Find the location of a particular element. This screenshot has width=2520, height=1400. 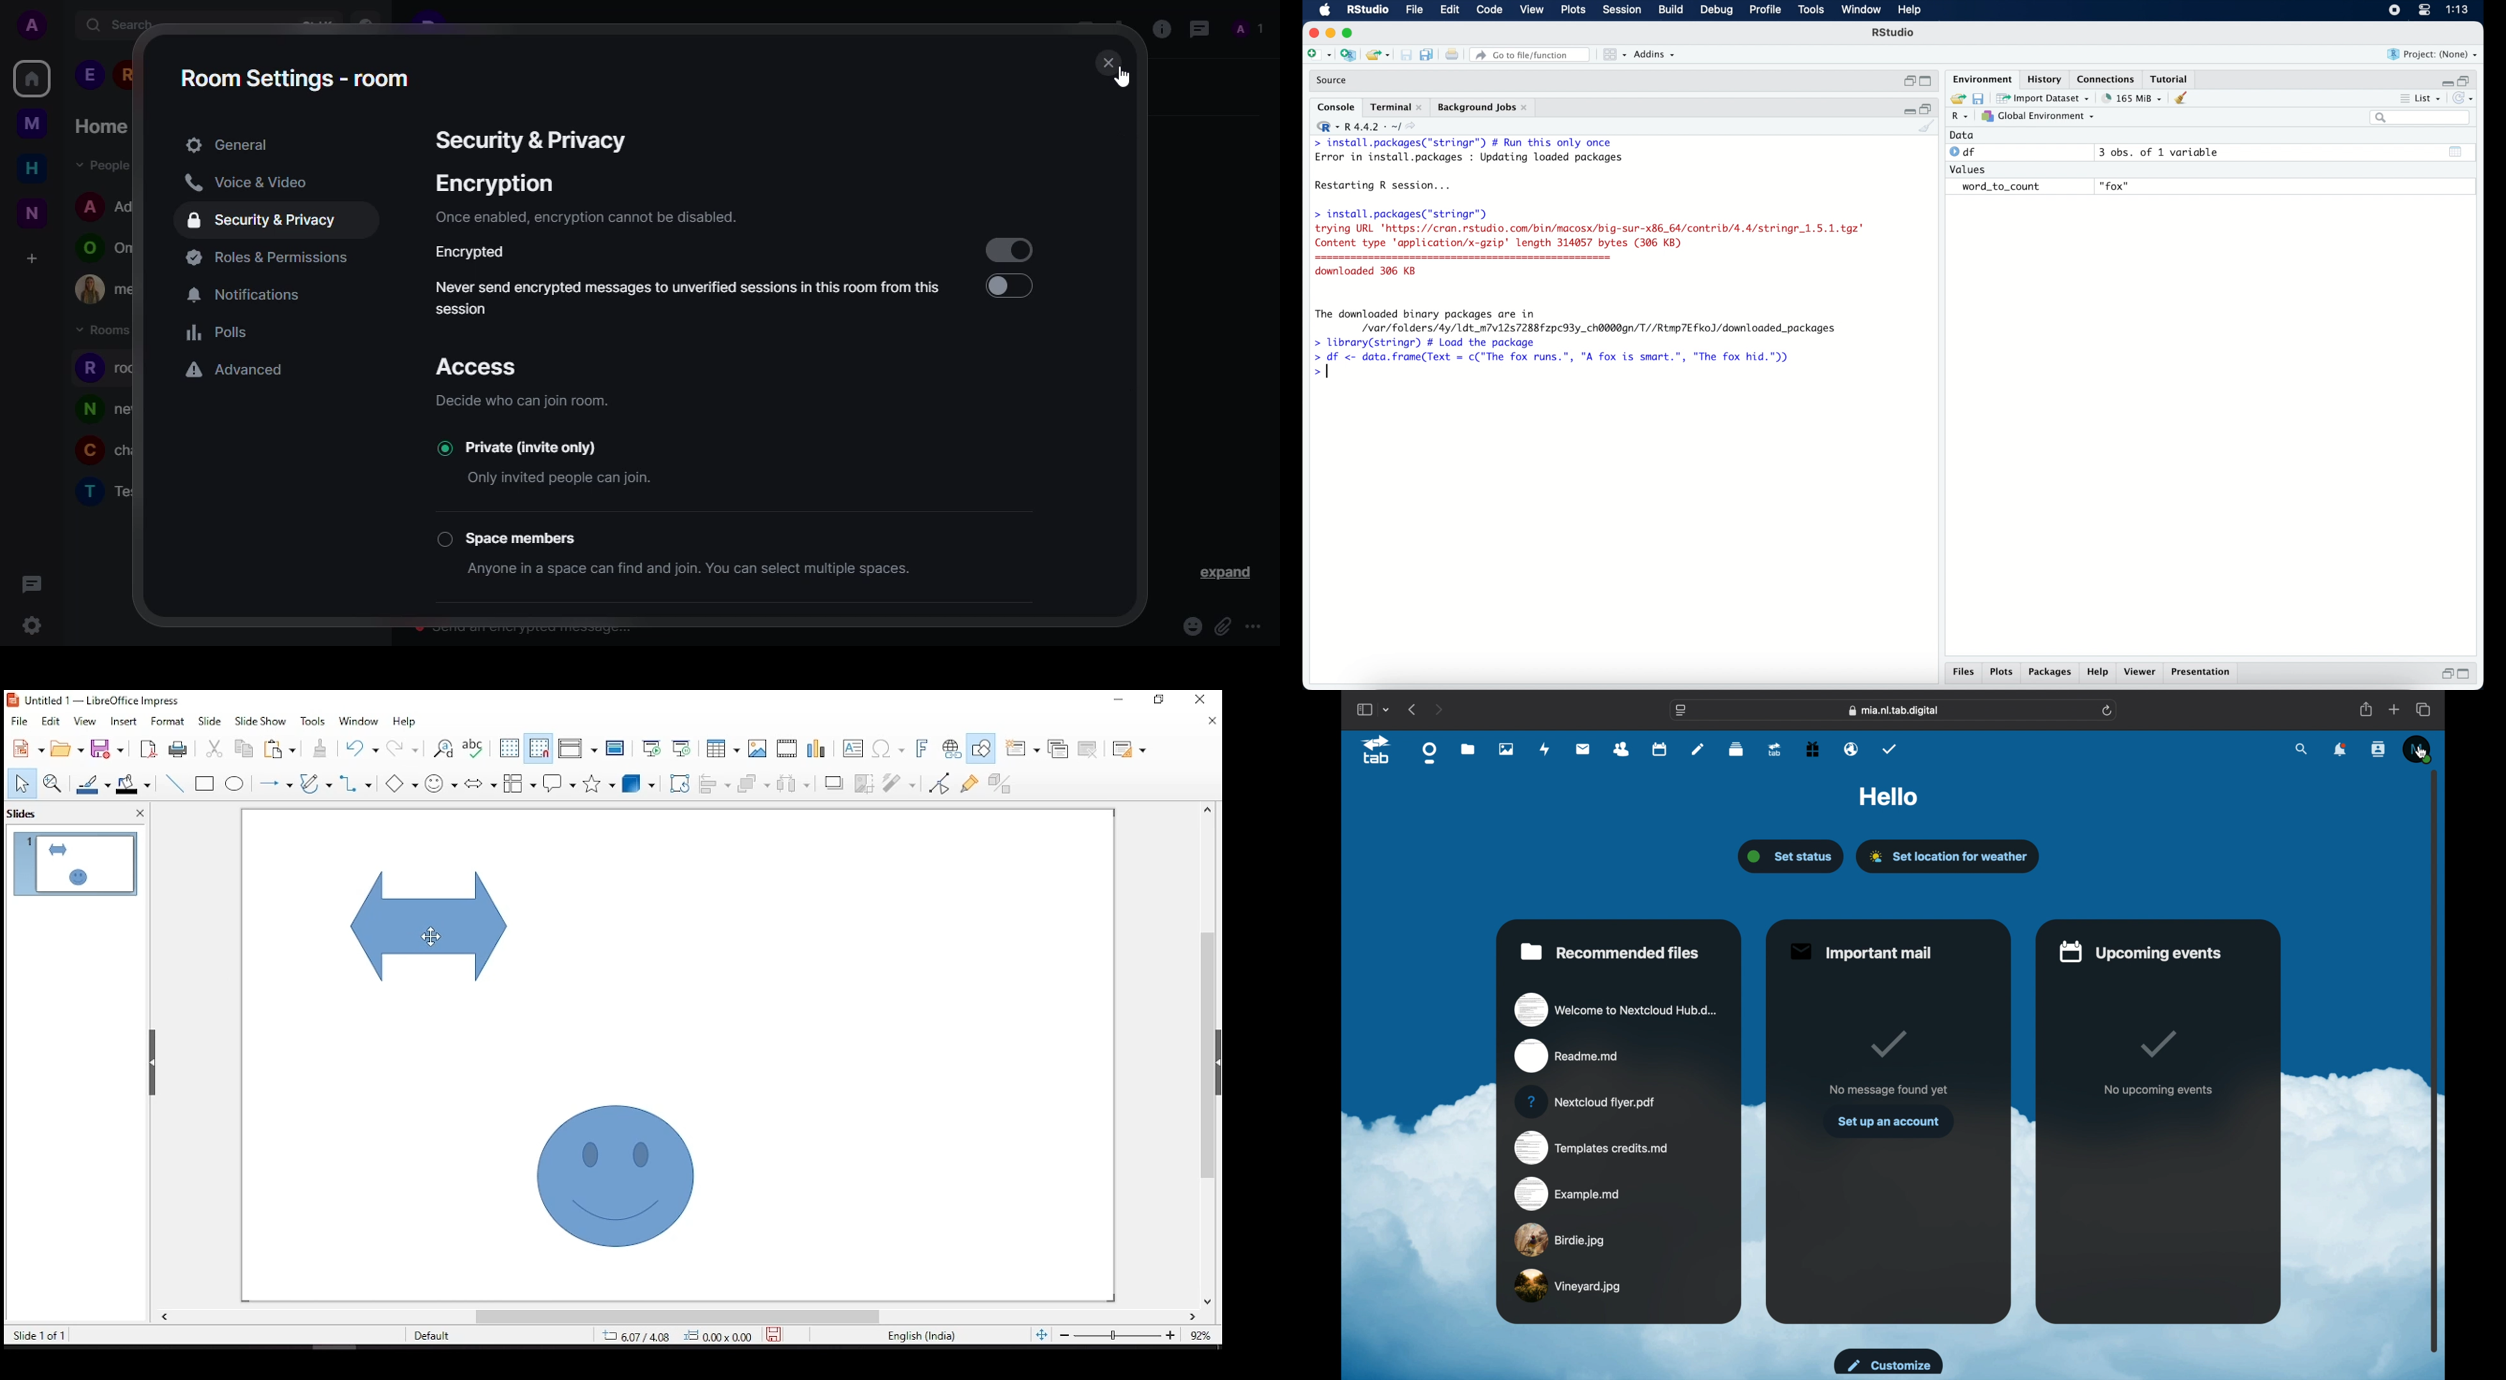

General is located at coordinates (233, 144).